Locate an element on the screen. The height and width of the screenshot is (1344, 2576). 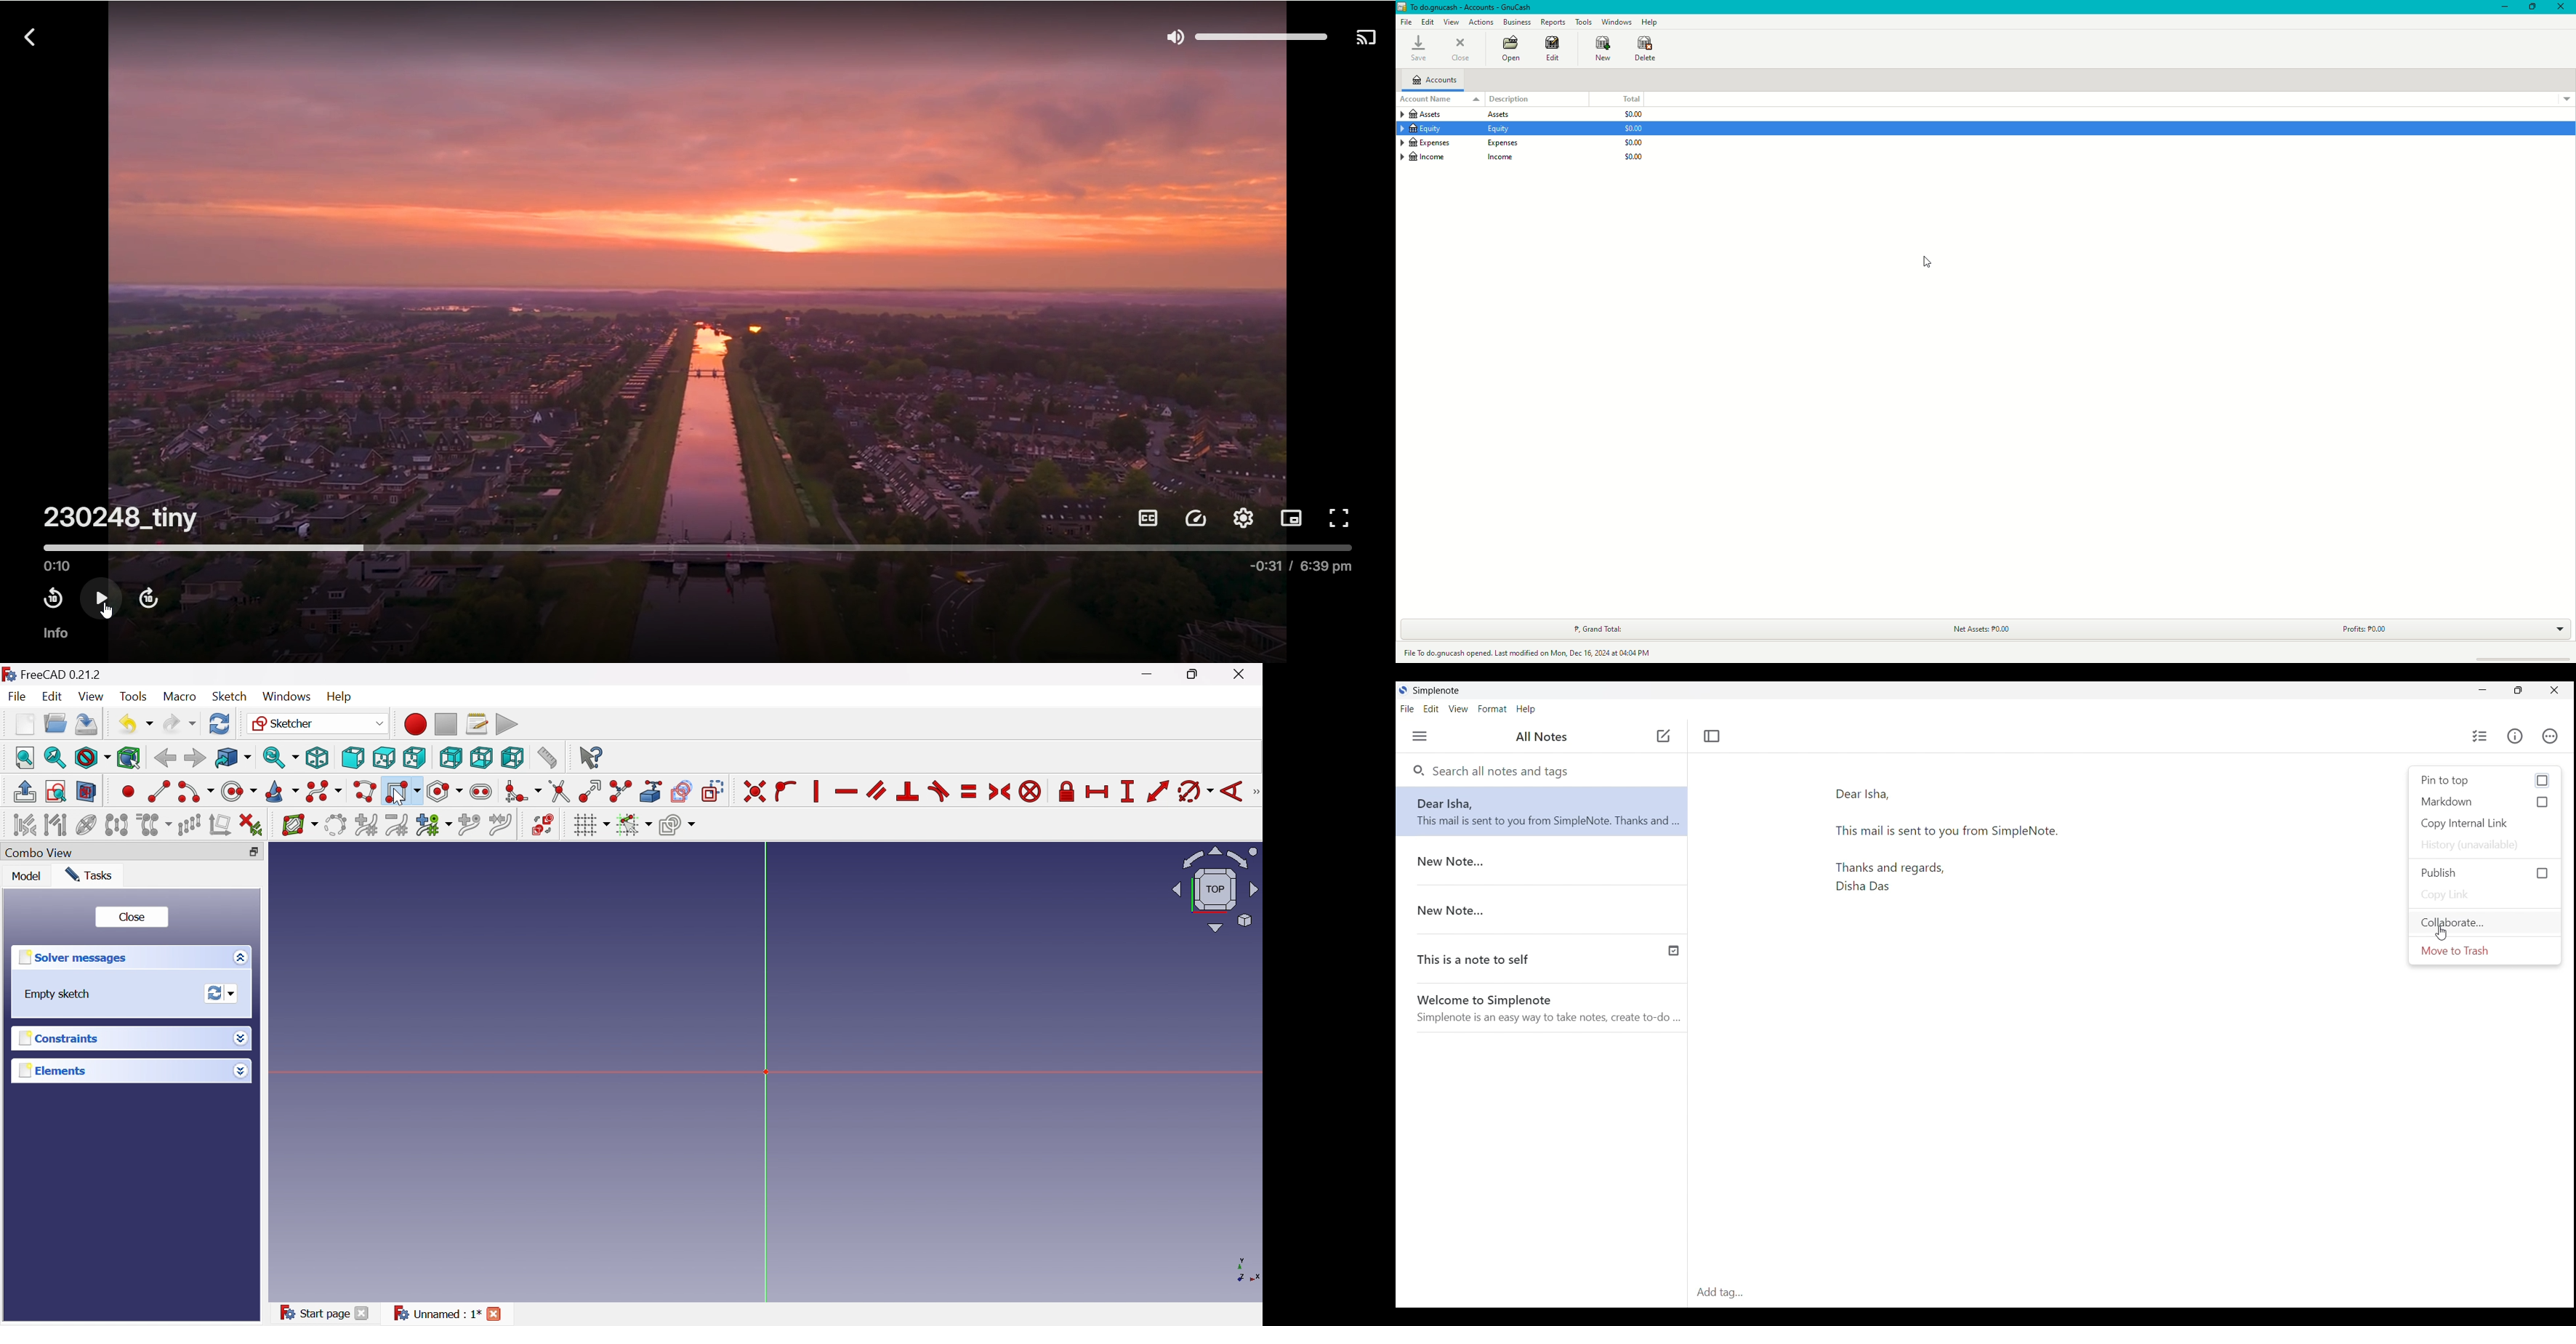
Windows is located at coordinates (1616, 22).